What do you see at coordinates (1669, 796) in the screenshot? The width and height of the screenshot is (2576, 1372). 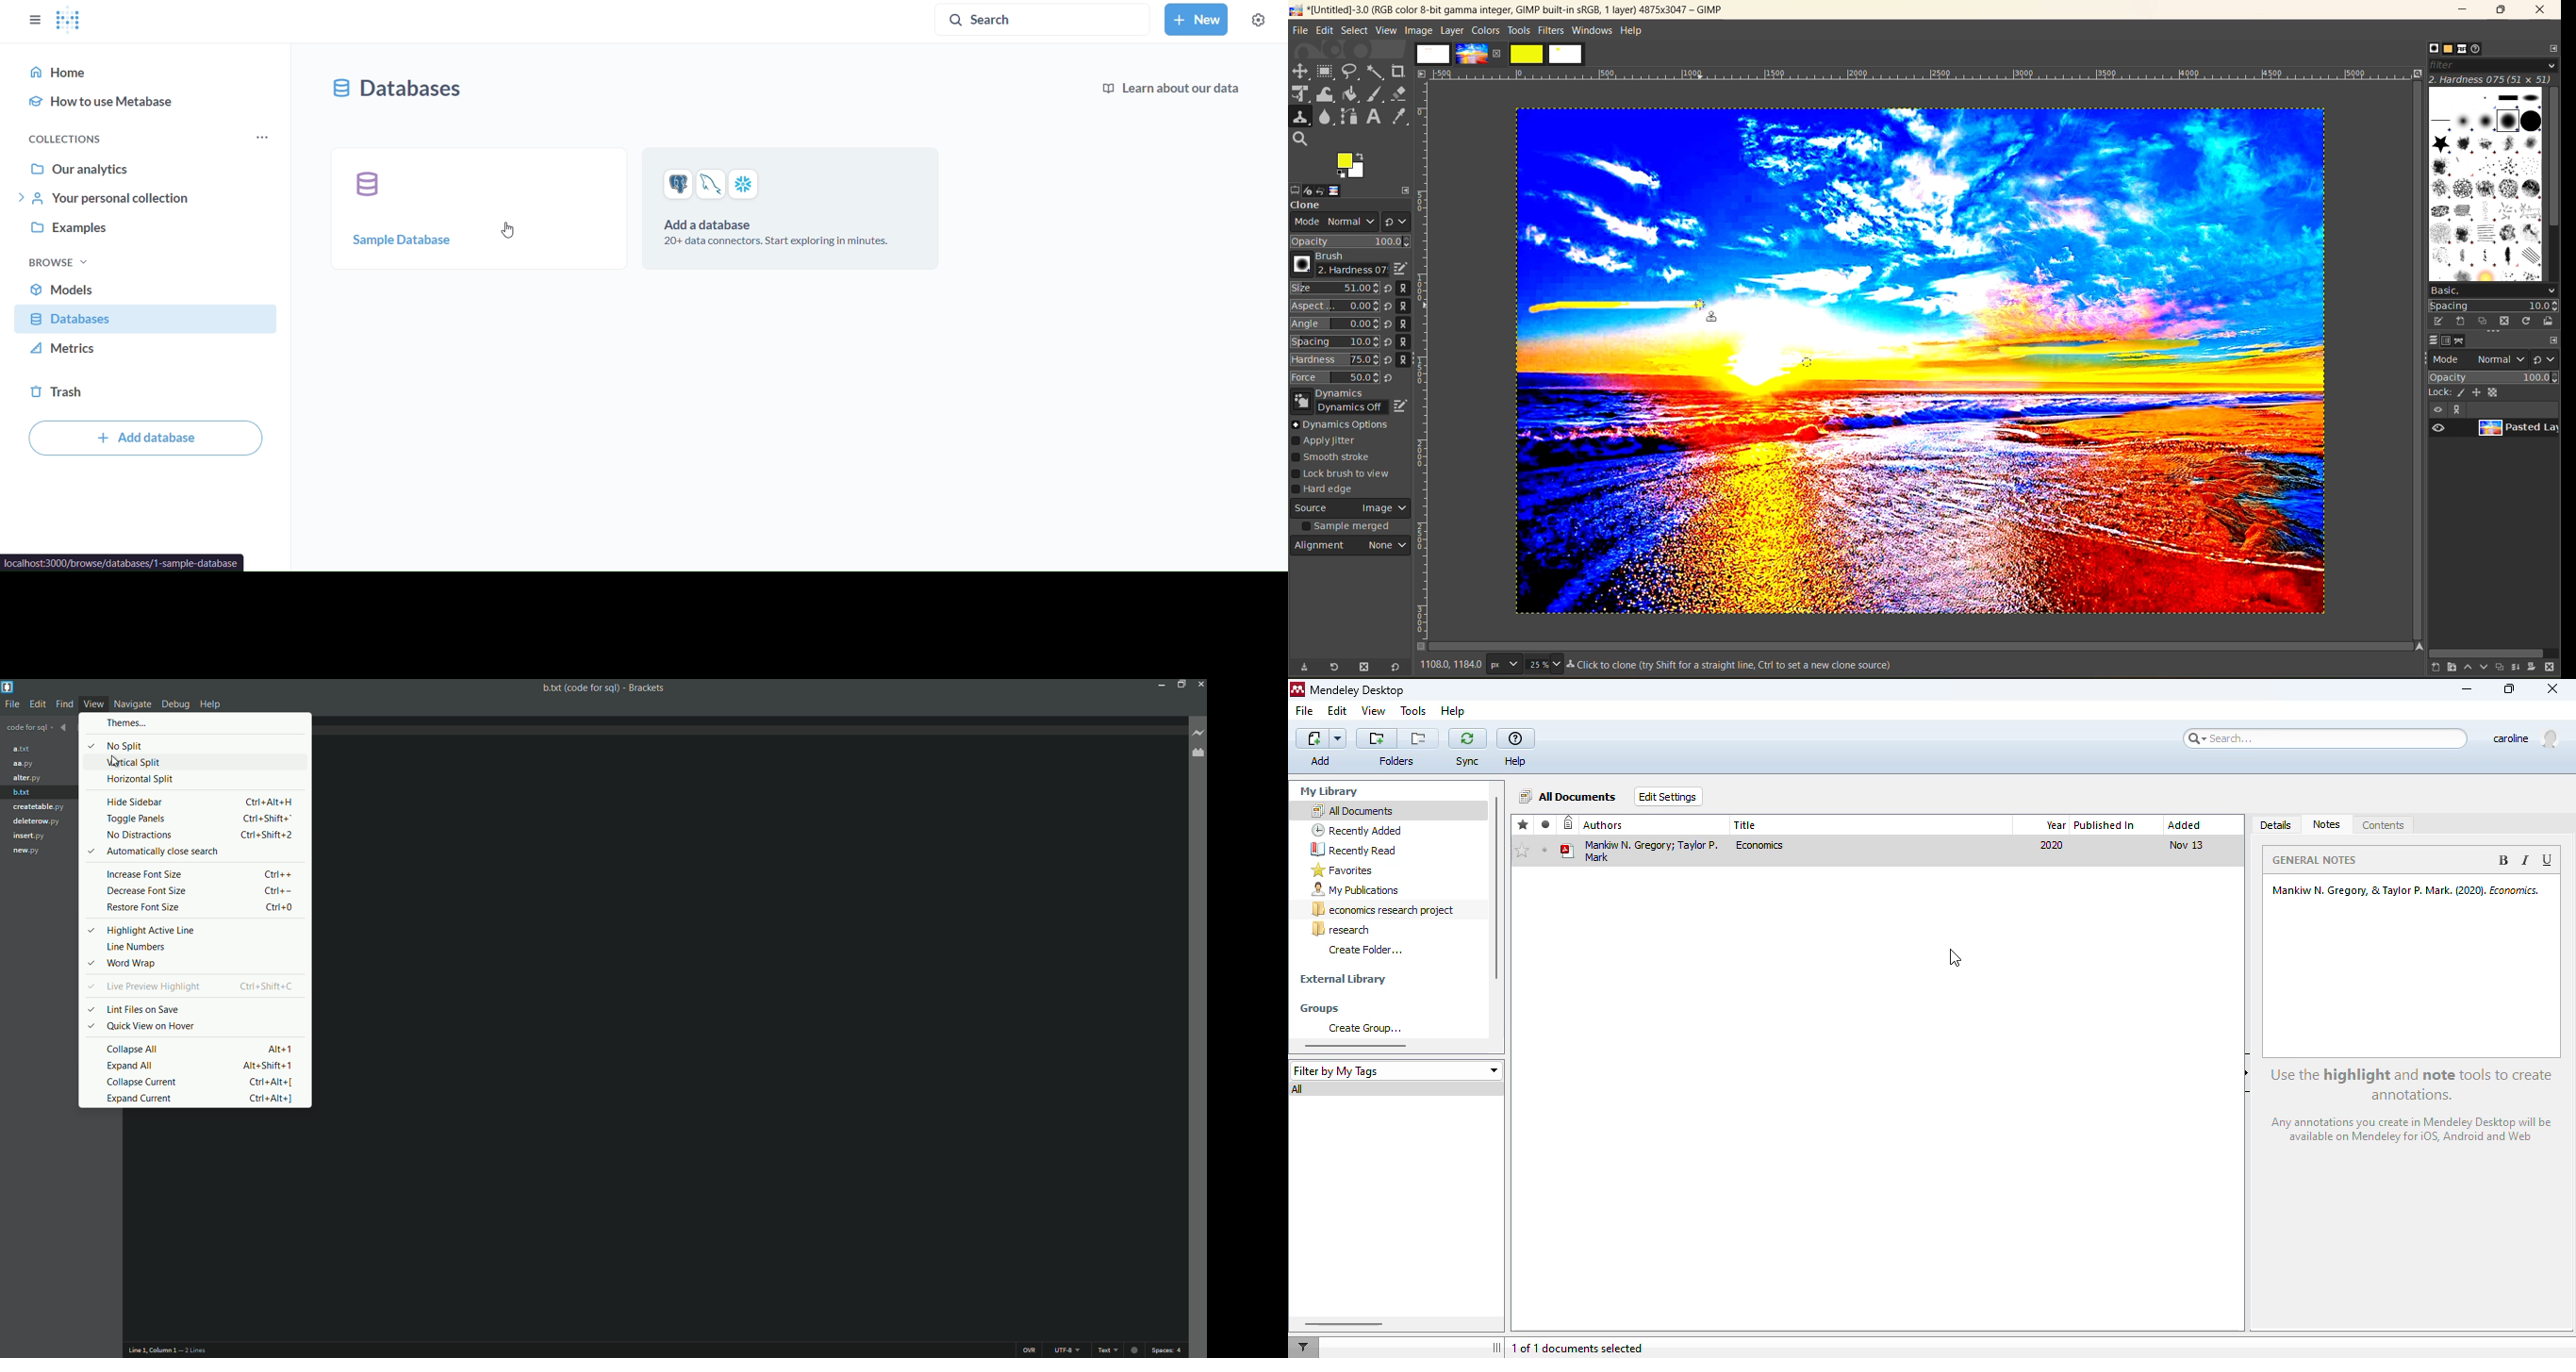 I see `edit settings` at bounding box center [1669, 796].